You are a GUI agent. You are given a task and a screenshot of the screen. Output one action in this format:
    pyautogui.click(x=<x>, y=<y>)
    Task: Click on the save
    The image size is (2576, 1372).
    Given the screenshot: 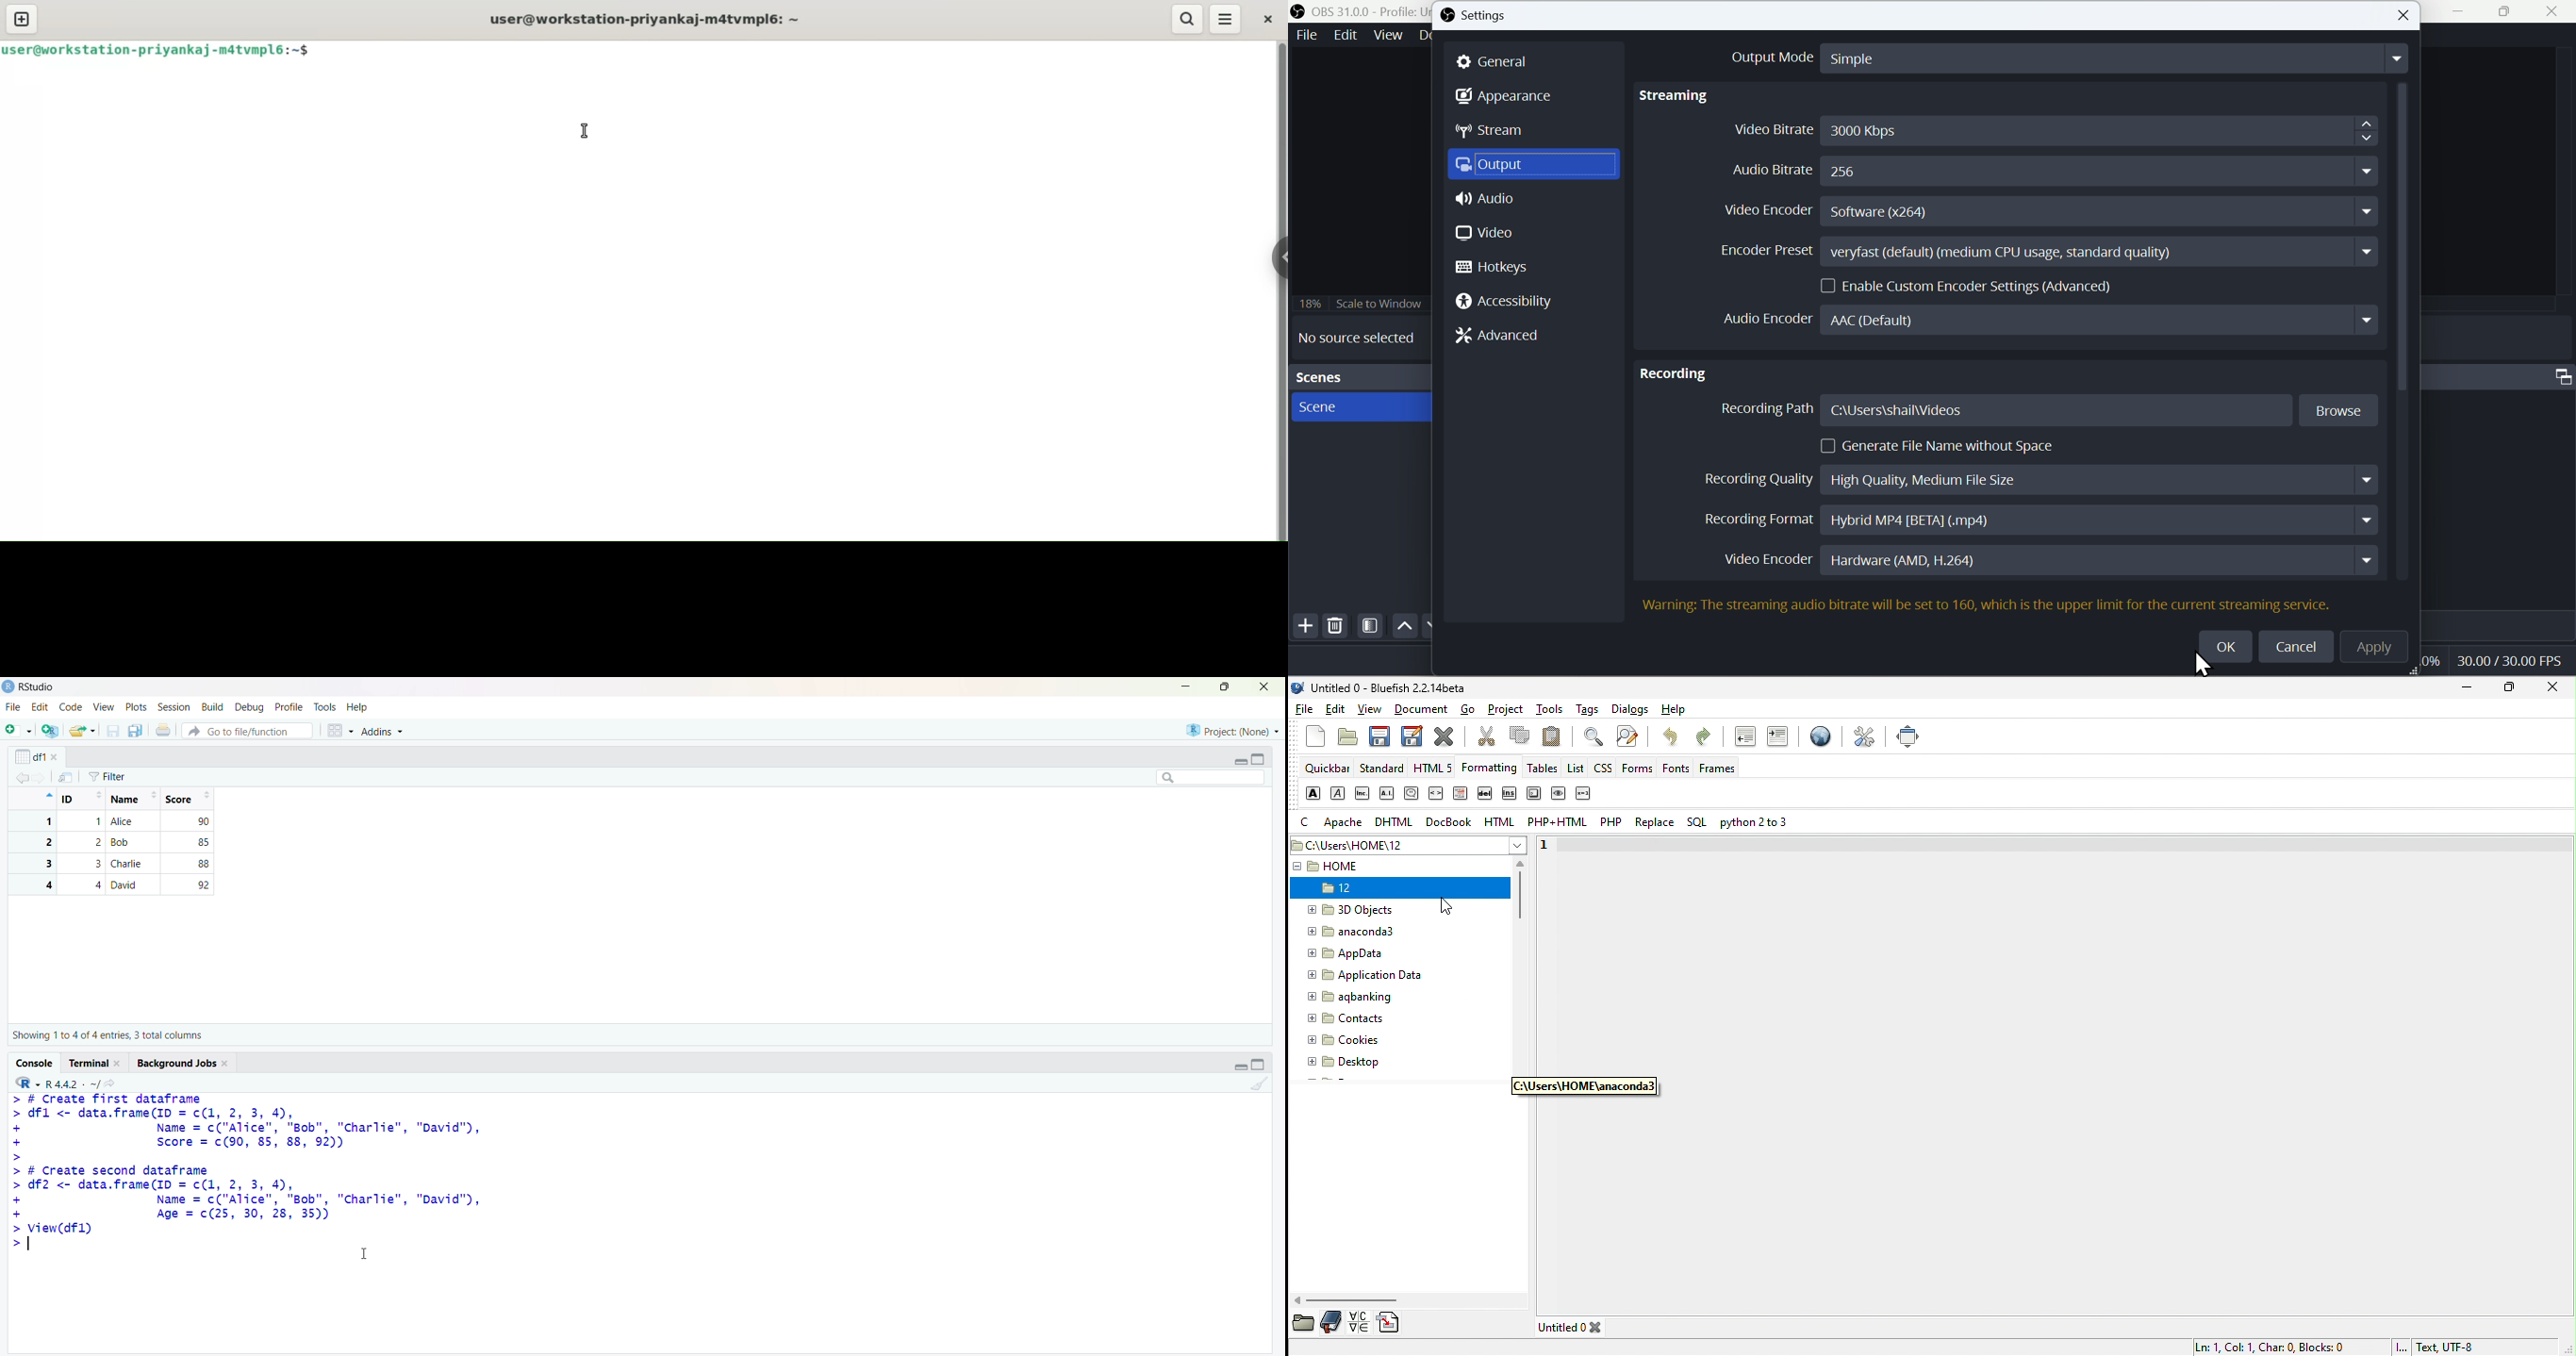 What is the action you would take?
    pyautogui.click(x=114, y=731)
    